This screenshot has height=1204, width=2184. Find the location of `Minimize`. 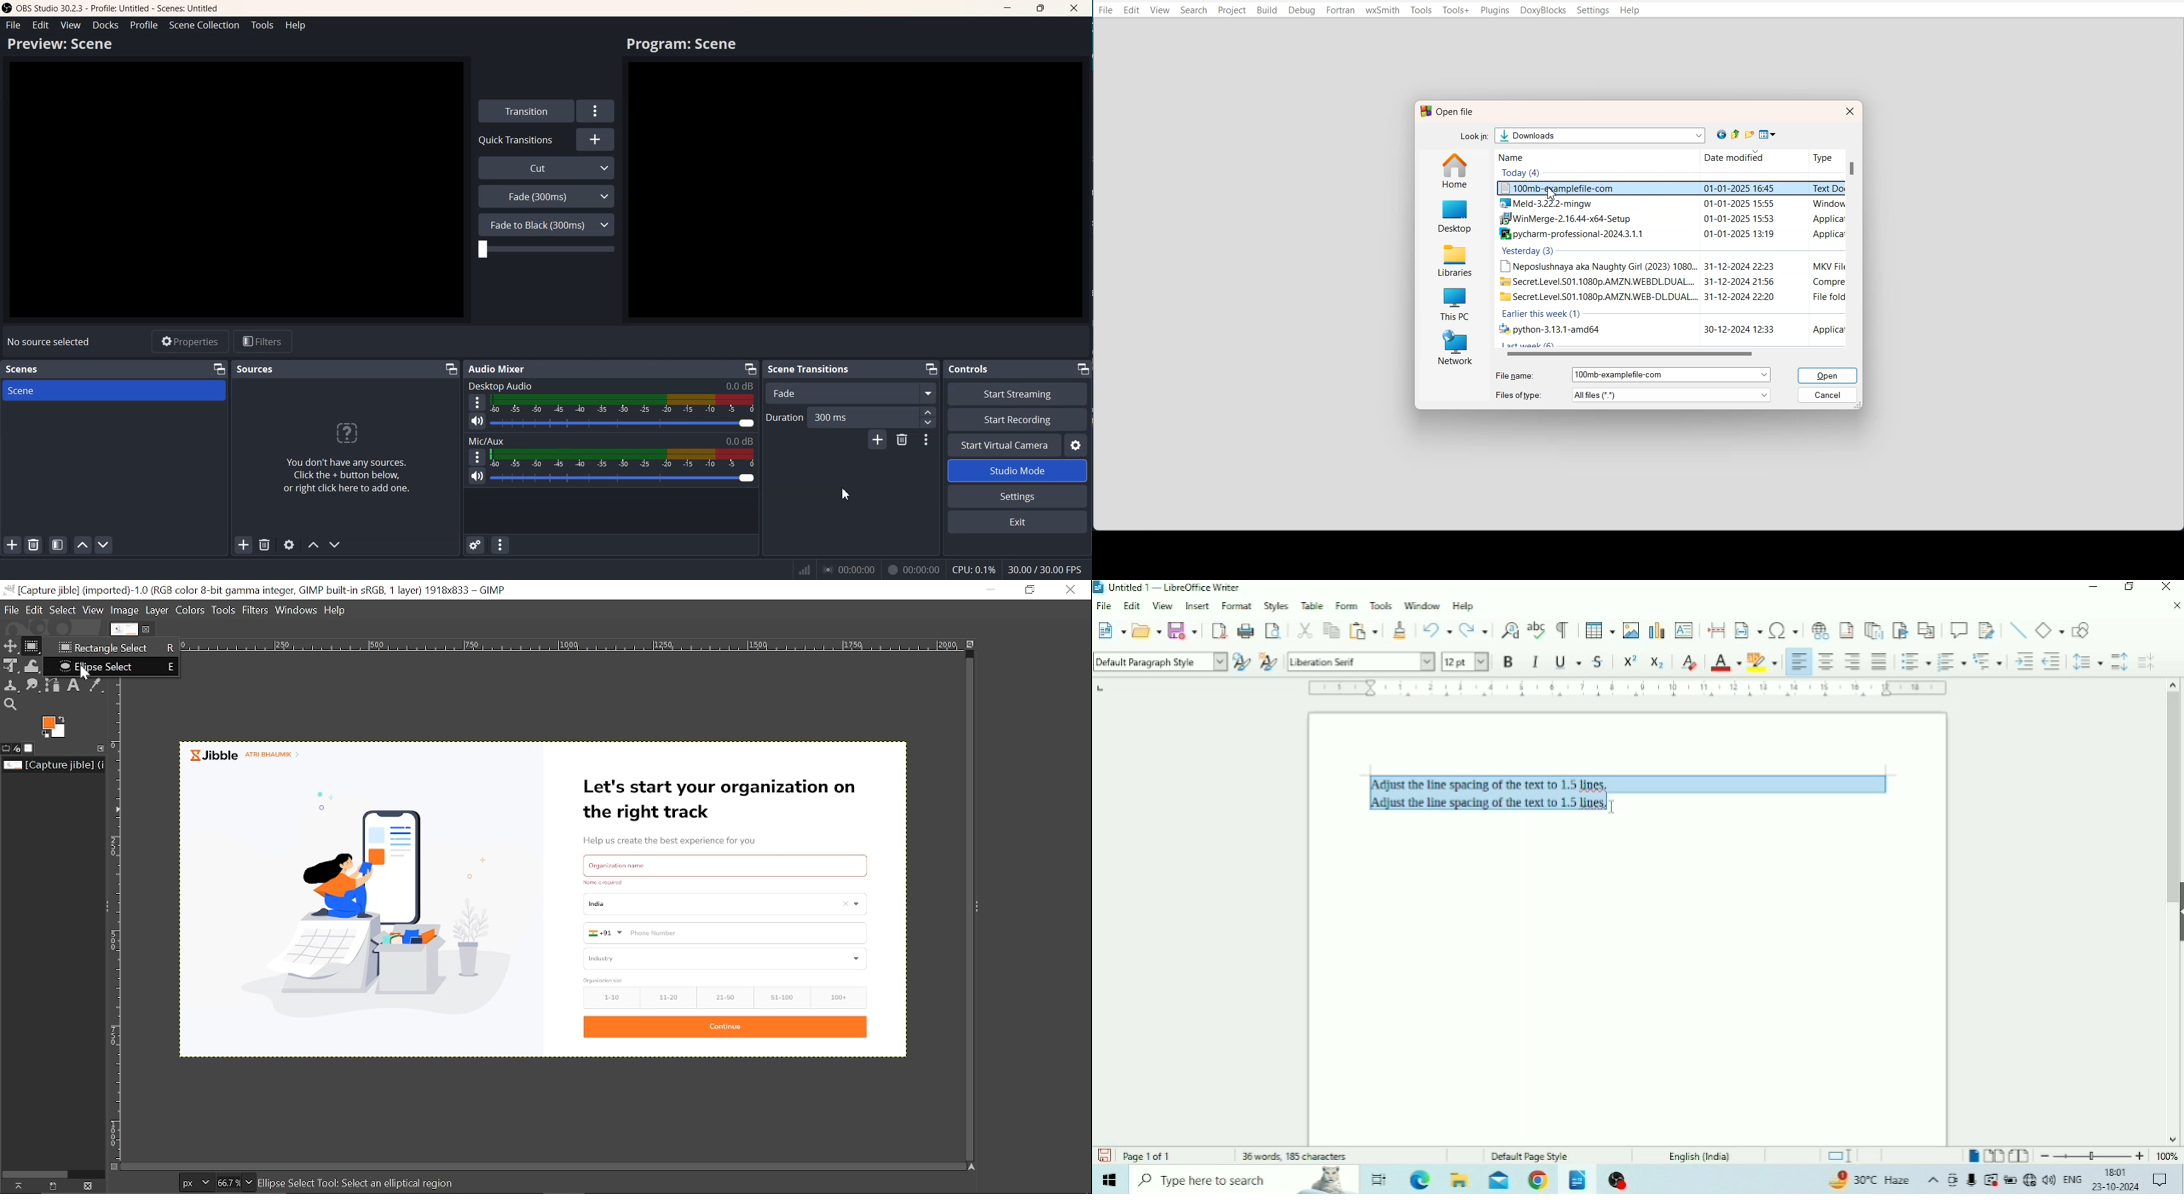

Minimize is located at coordinates (1083, 369).